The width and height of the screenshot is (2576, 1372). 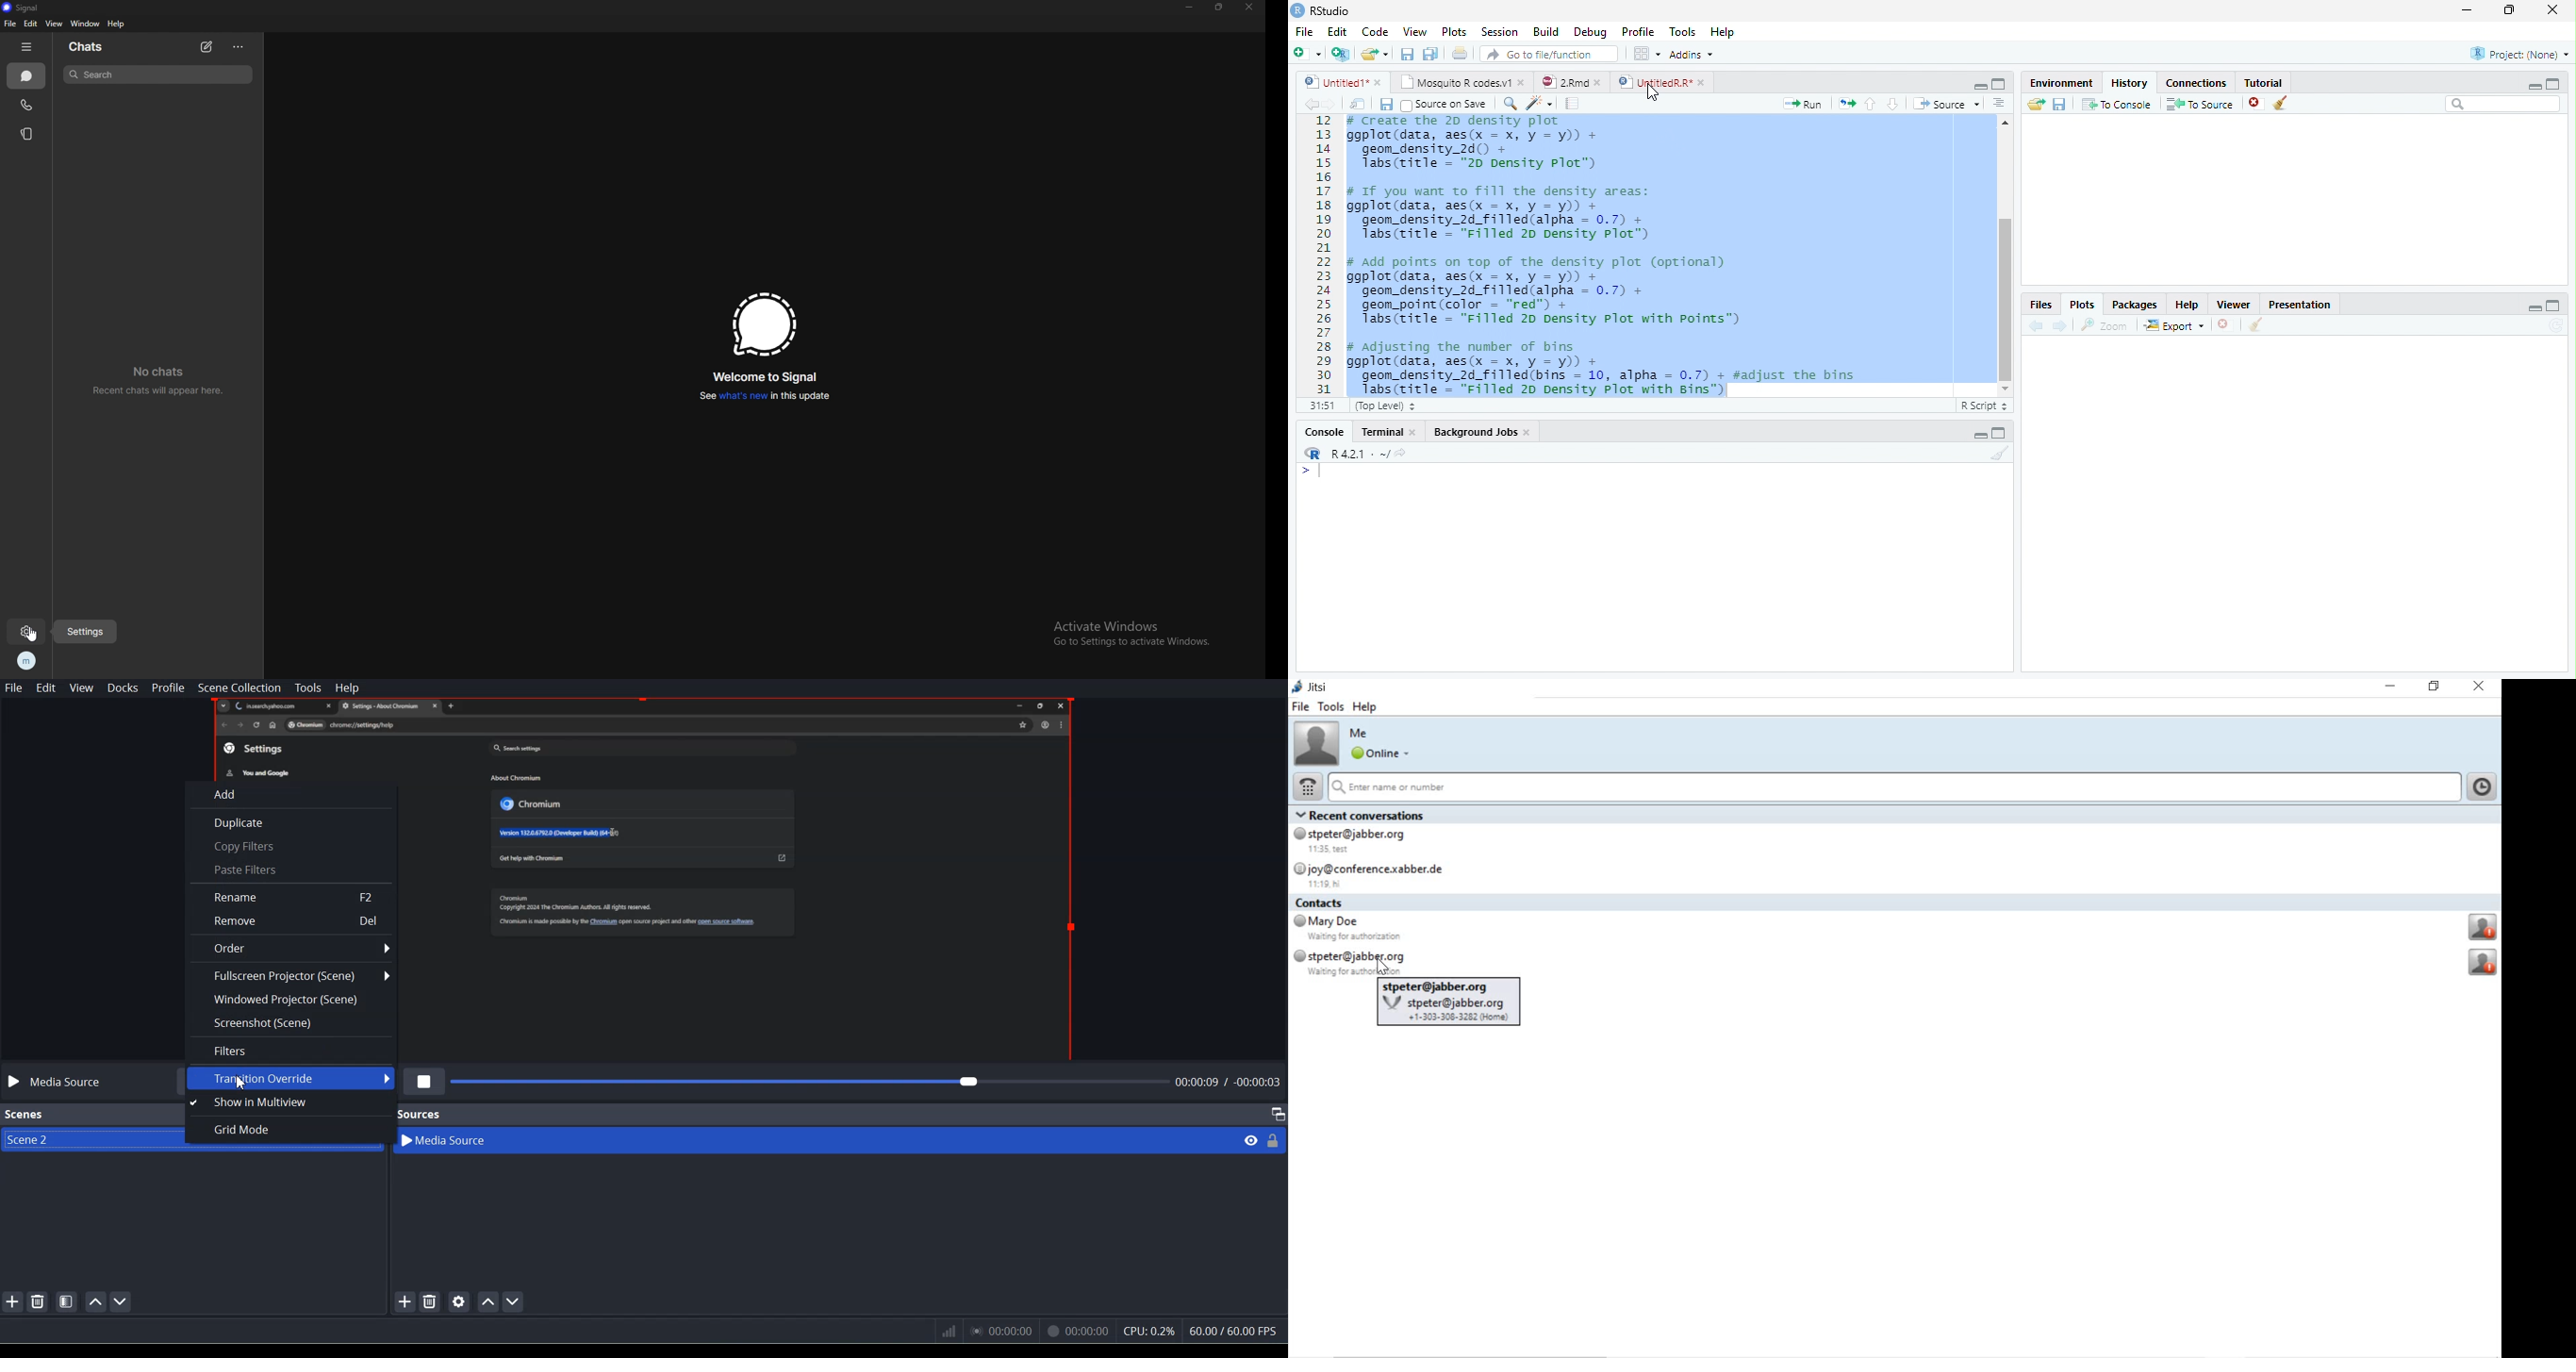 I want to click on minimize, so click(x=2466, y=11).